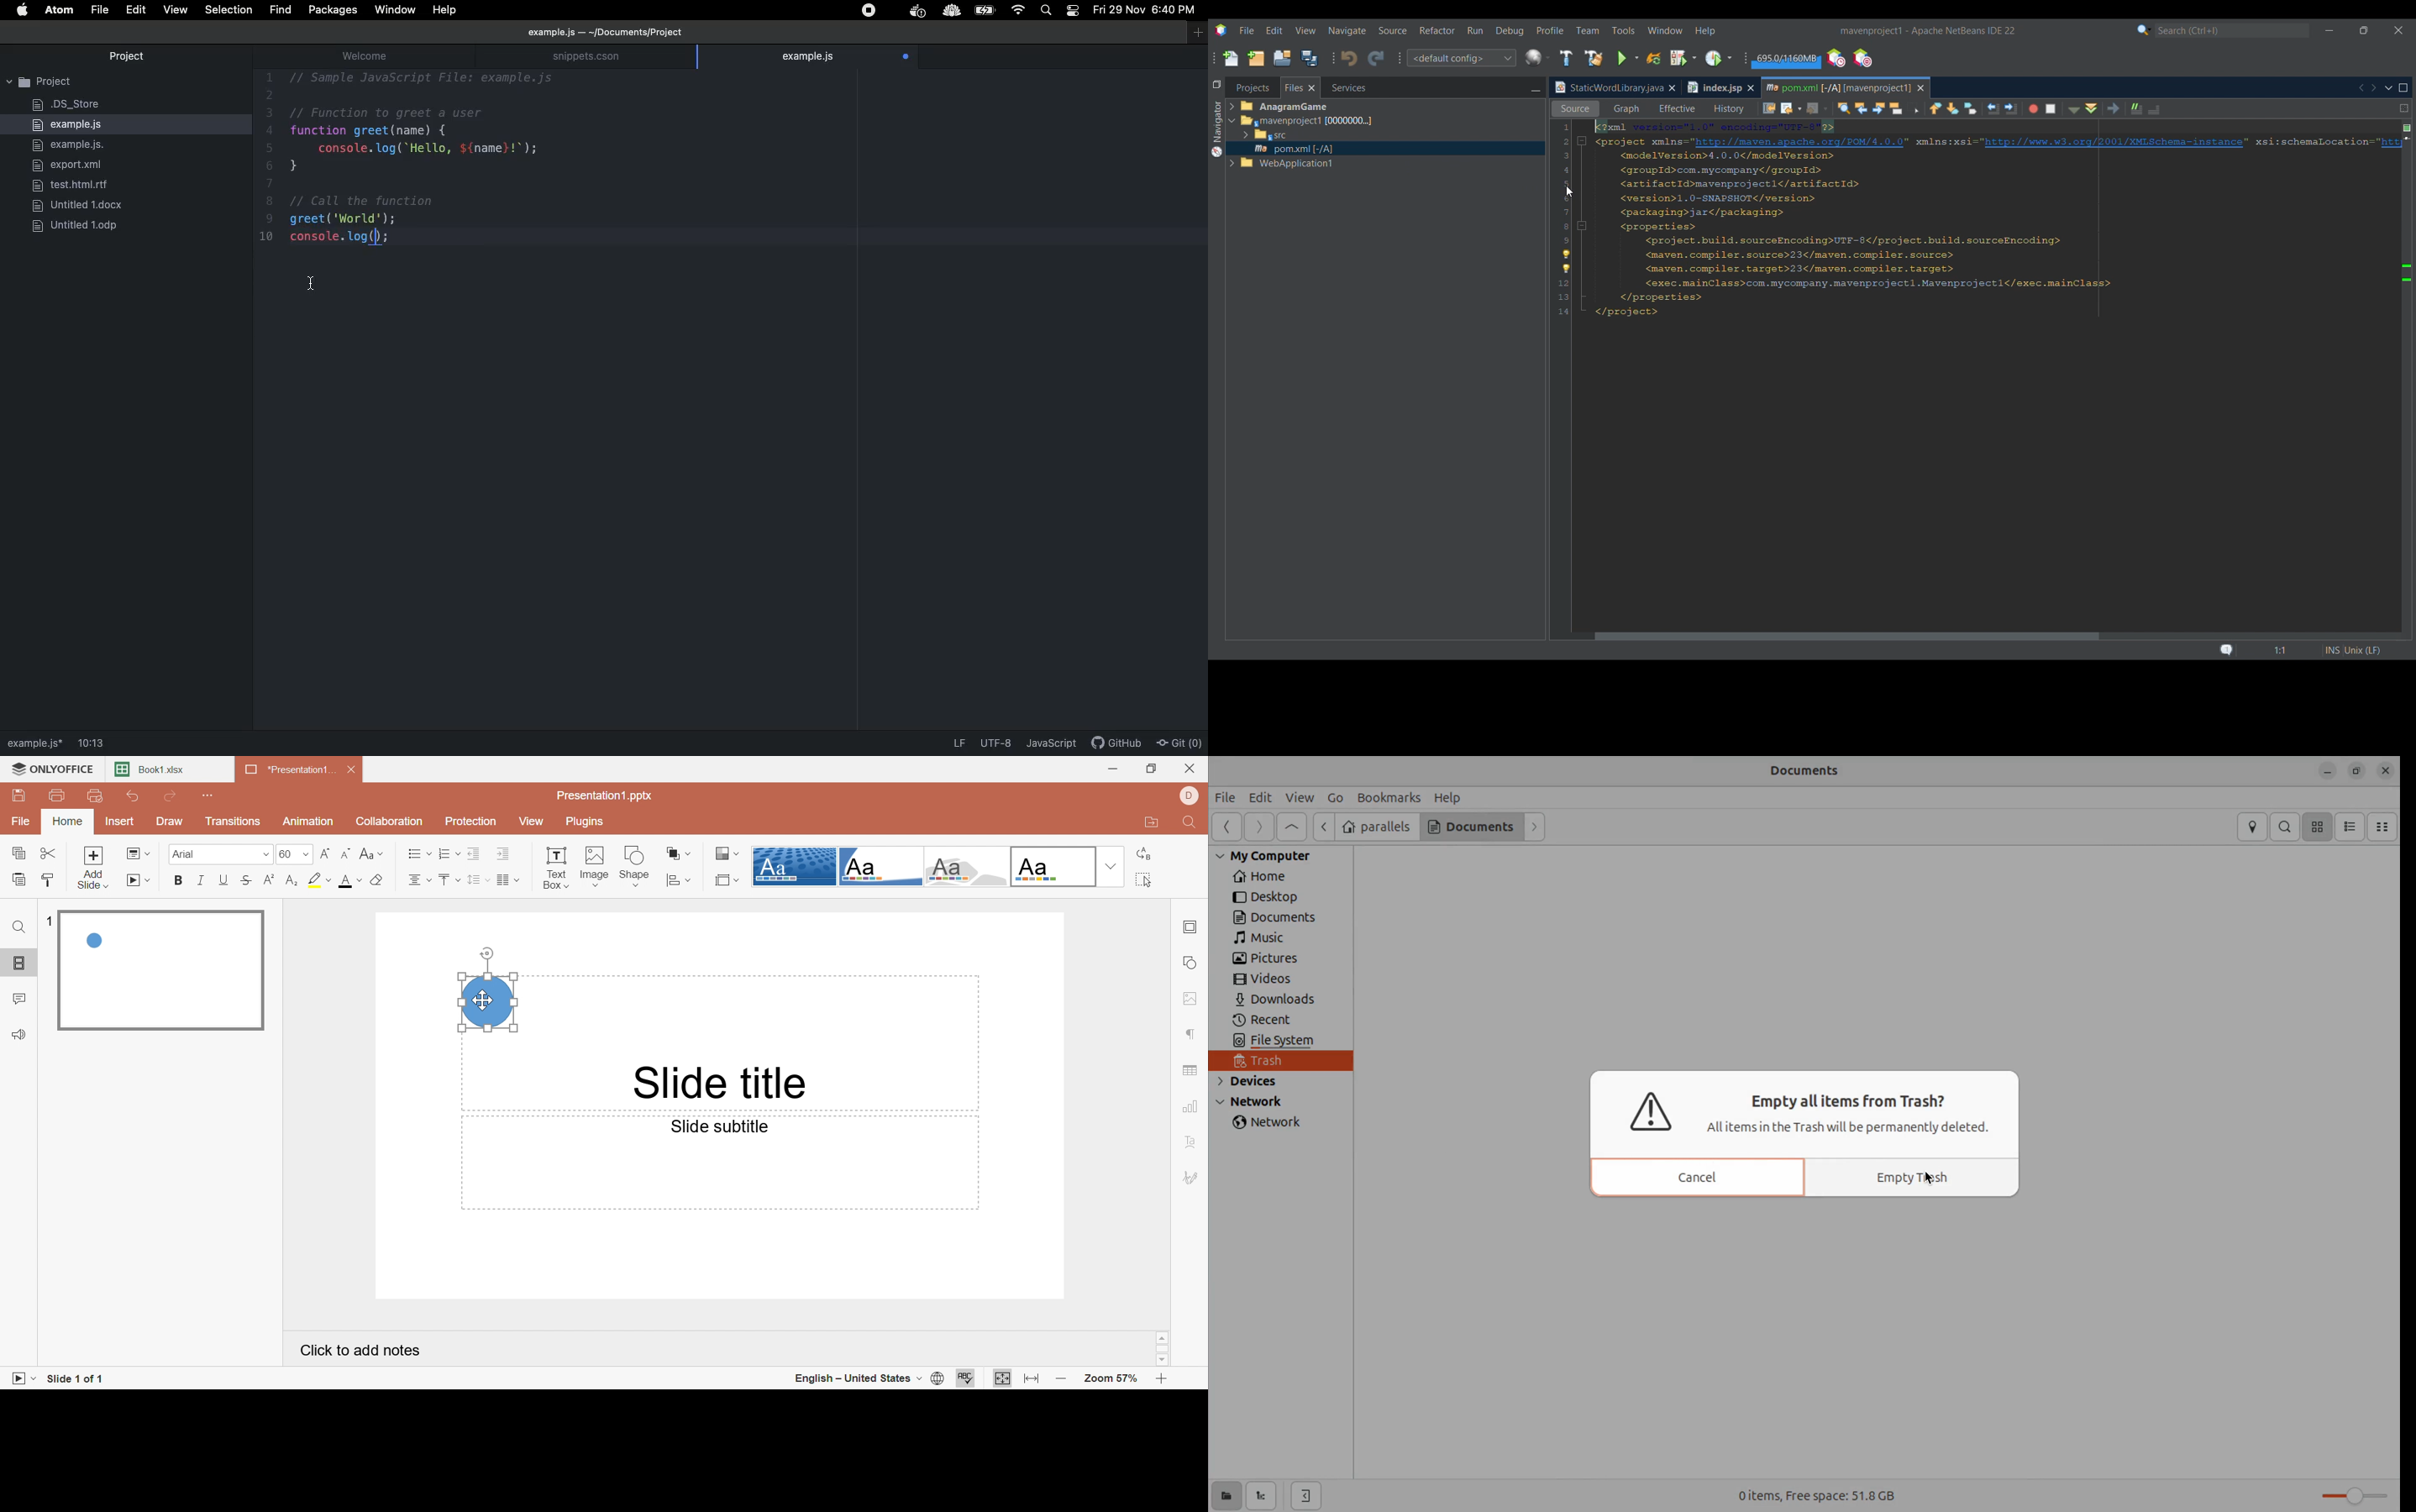  Describe the element at coordinates (1109, 867) in the screenshot. I see `Drop down` at that location.